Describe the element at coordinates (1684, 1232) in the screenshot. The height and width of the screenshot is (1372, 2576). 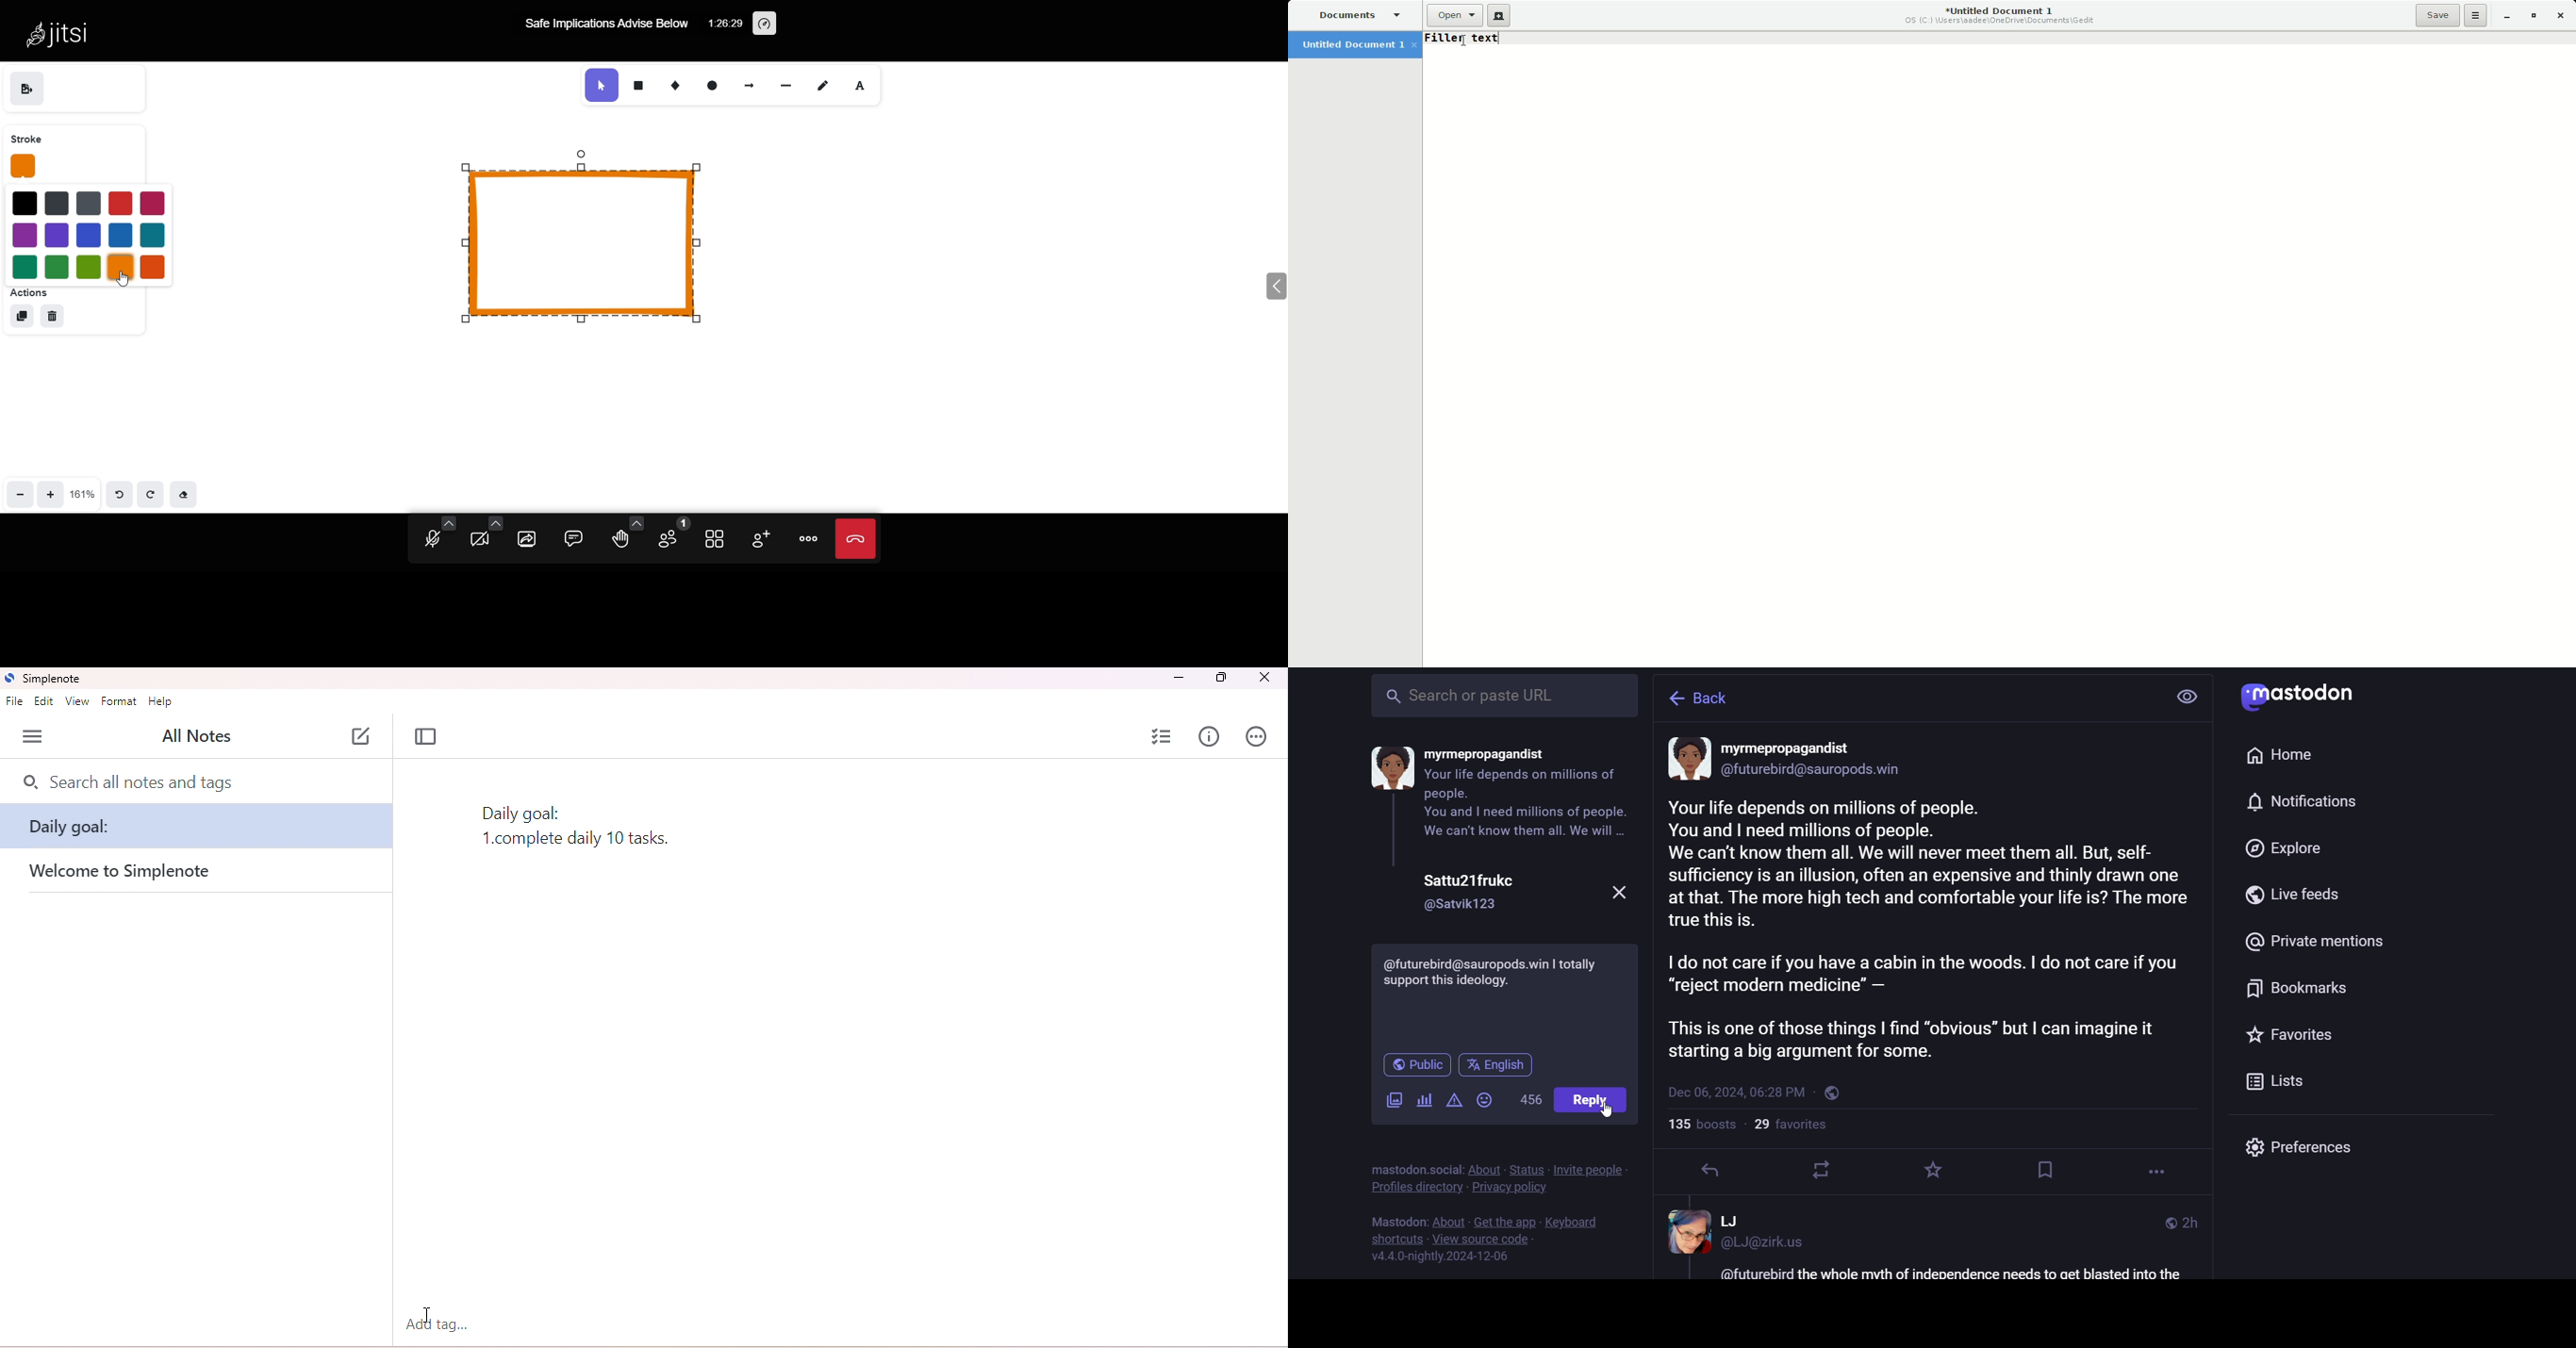
I see `display picture` at that location.